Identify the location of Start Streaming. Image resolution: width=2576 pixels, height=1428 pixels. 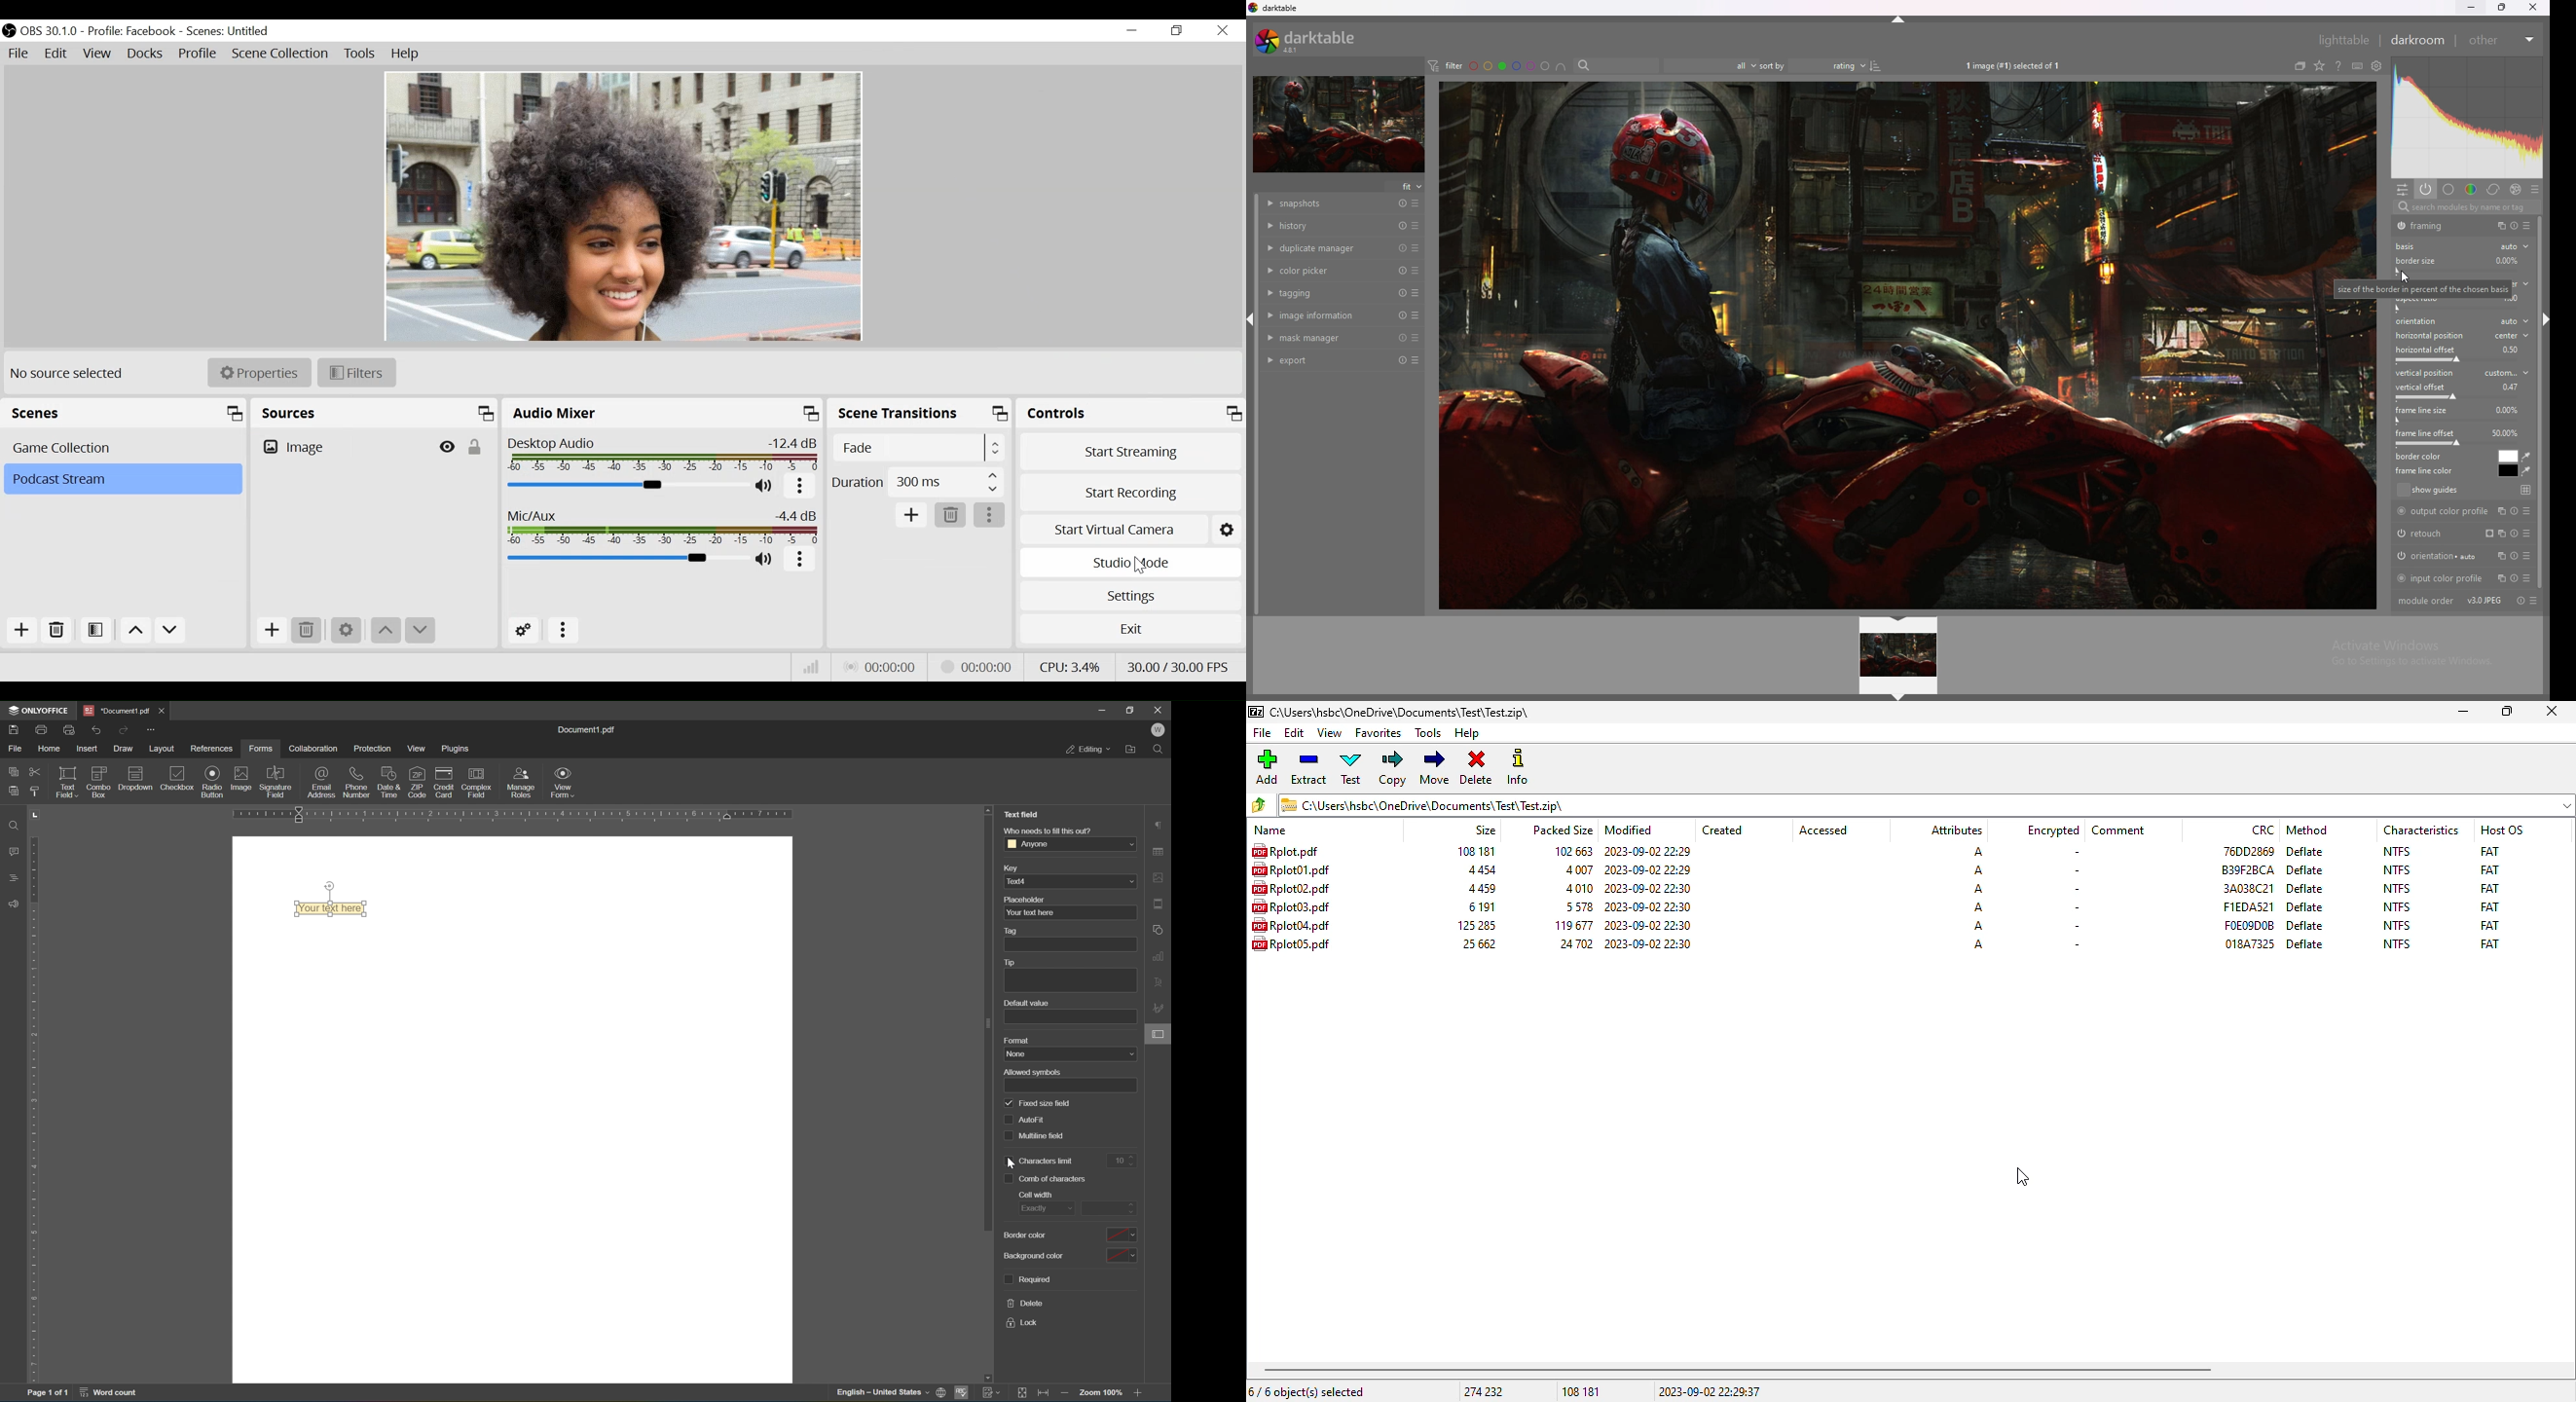
(1131, 452).